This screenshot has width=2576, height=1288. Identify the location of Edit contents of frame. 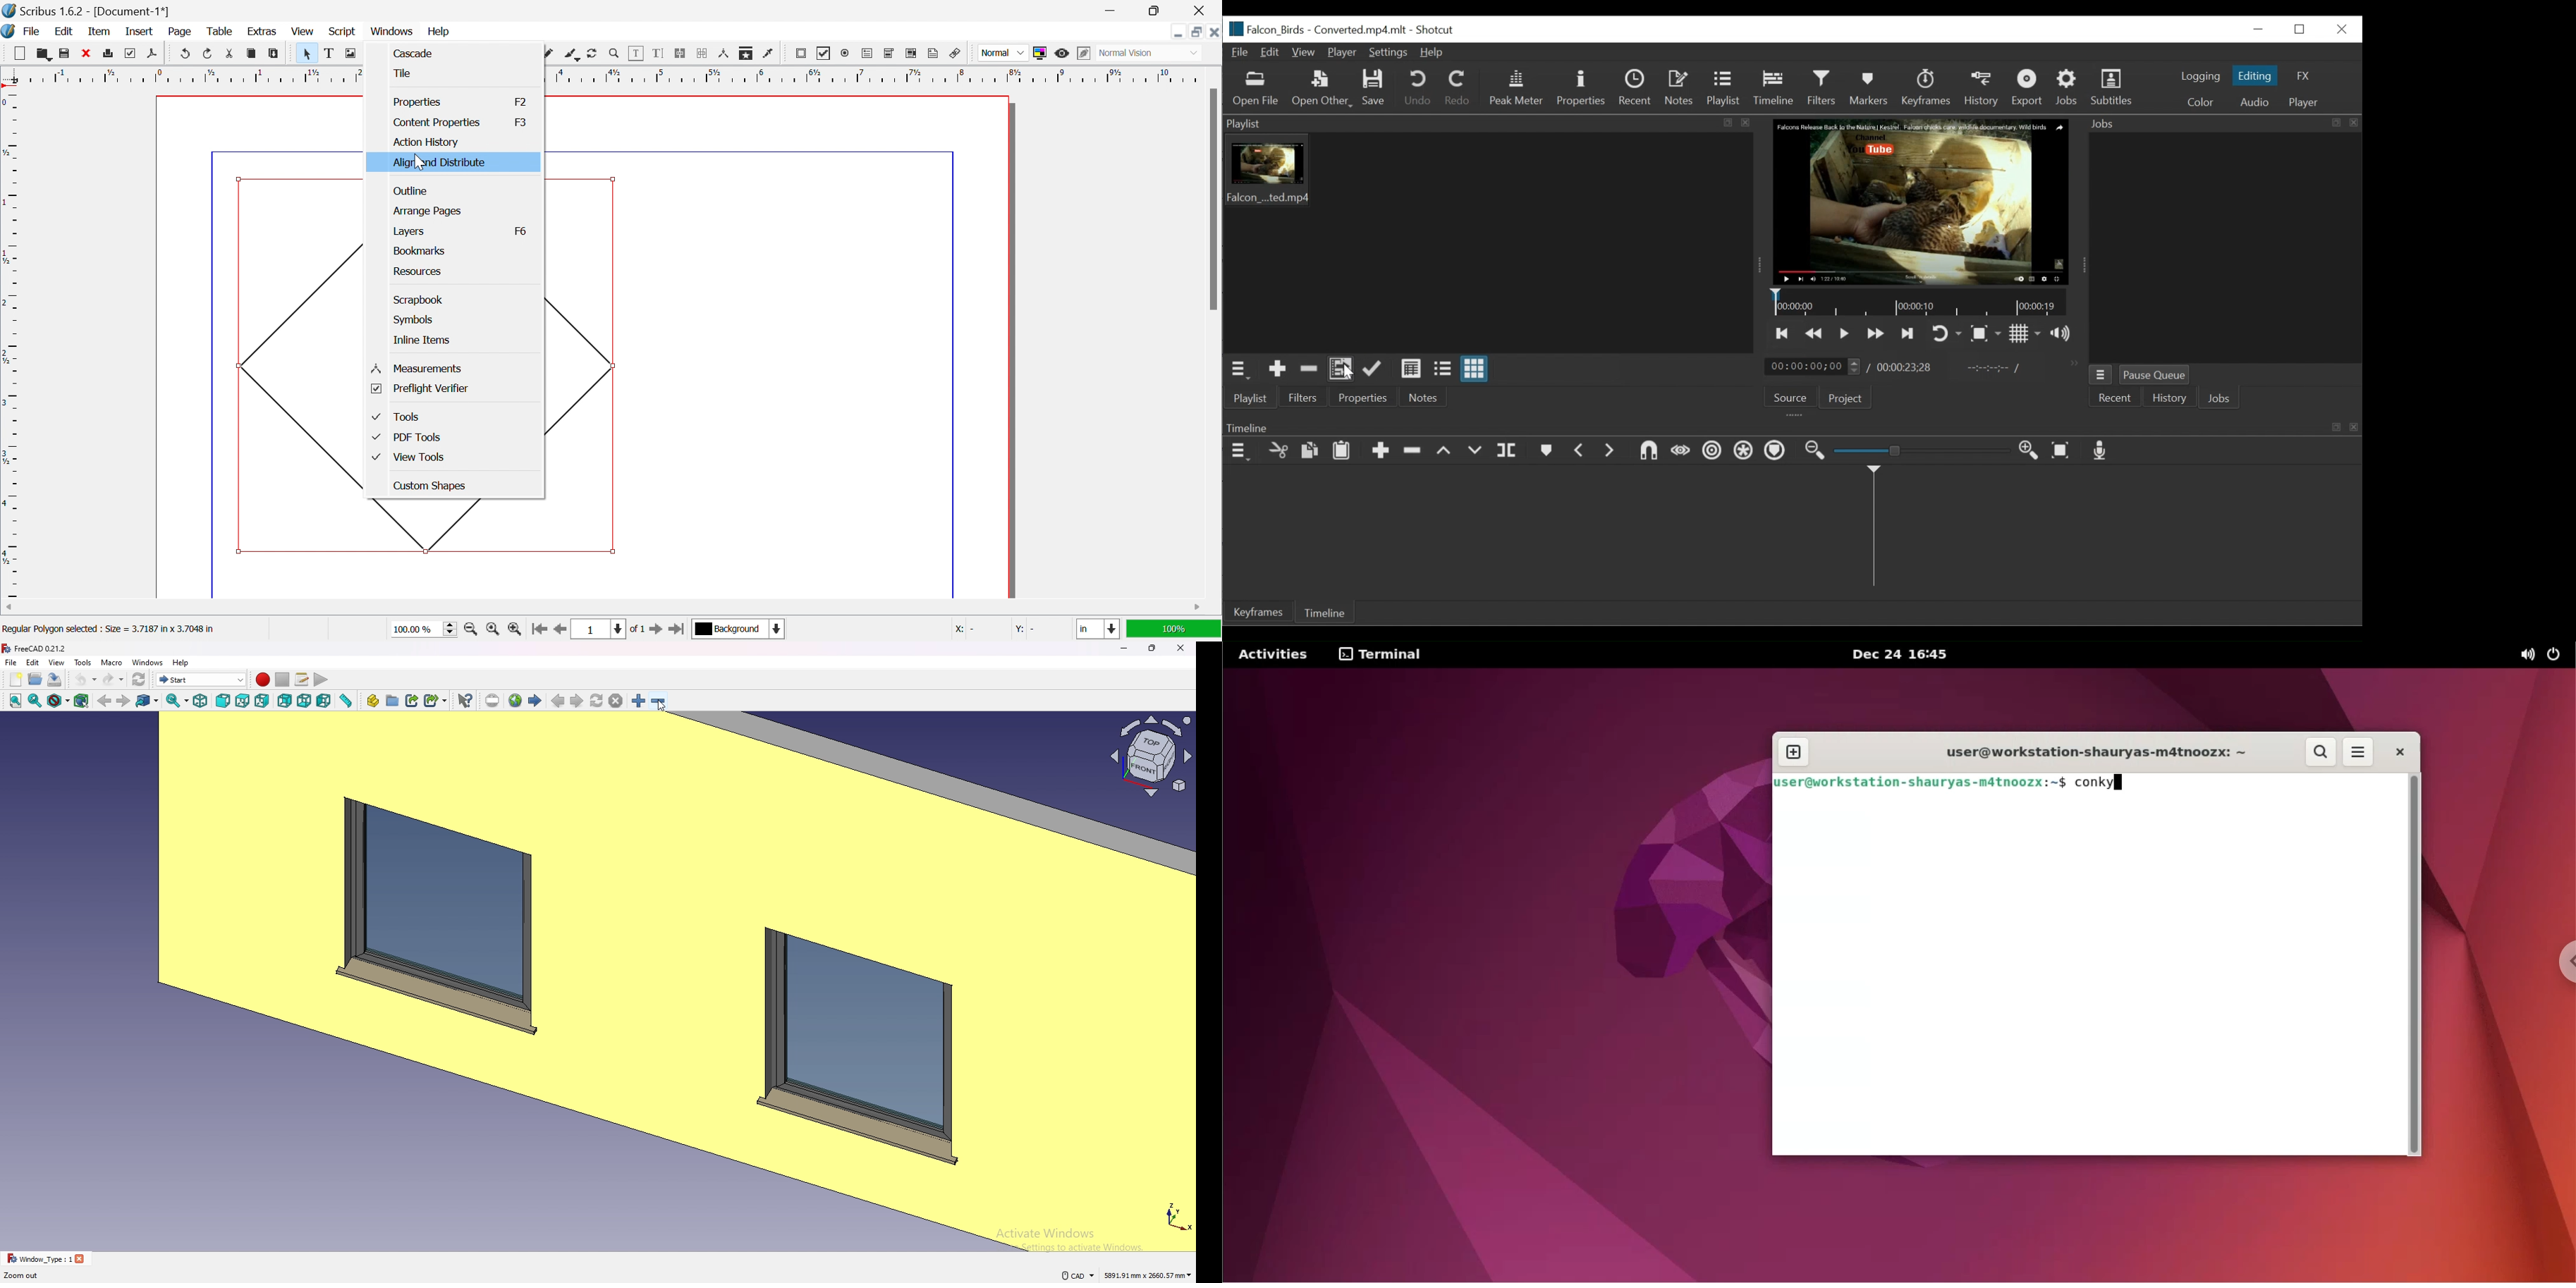
(637, 52).